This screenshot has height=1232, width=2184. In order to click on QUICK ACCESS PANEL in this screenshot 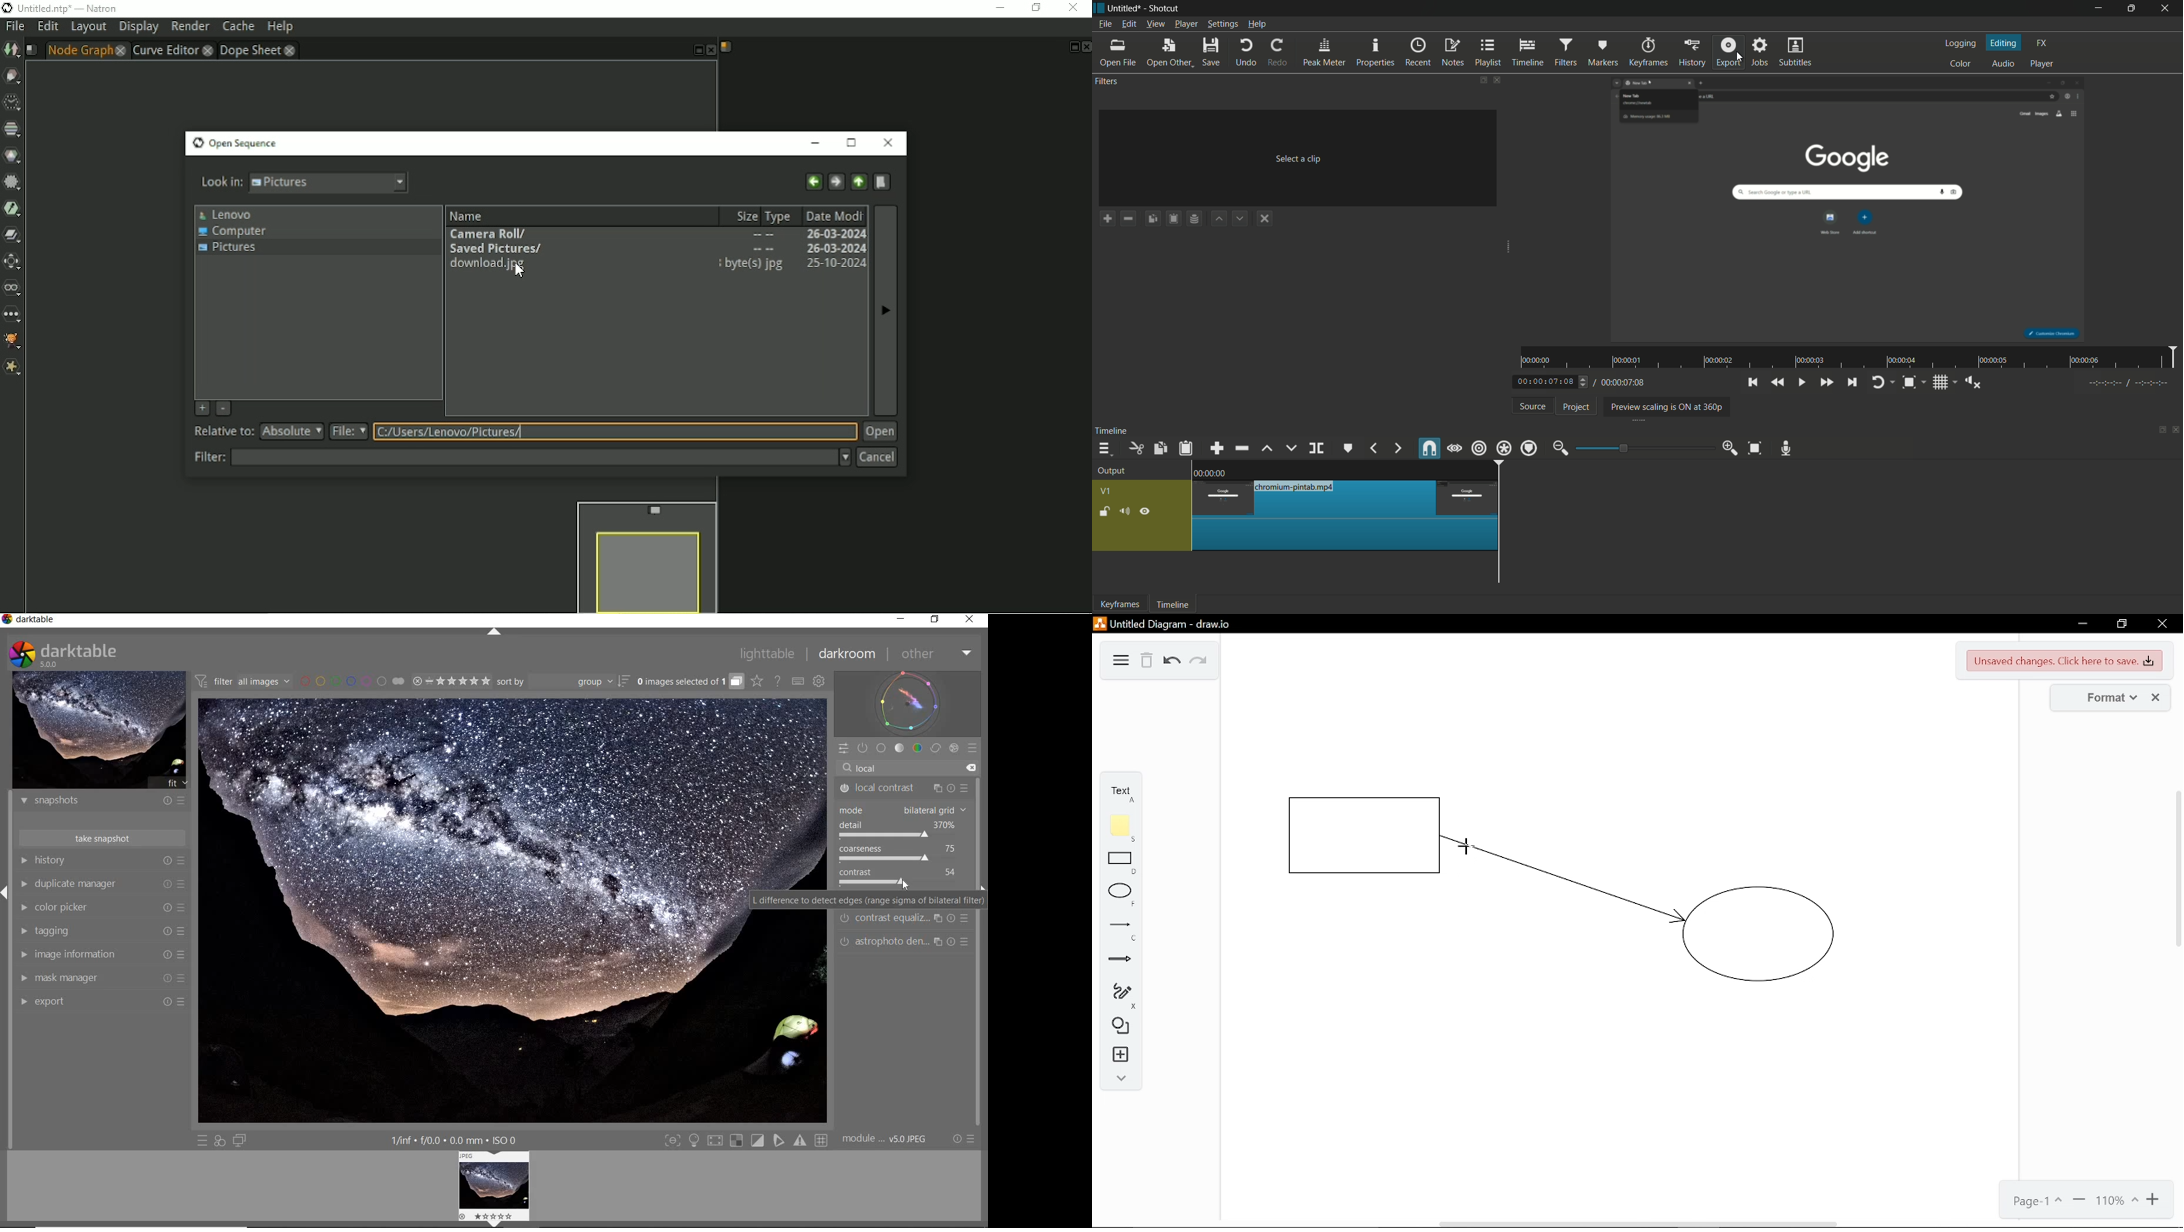, I will do `click(845, 749)`.